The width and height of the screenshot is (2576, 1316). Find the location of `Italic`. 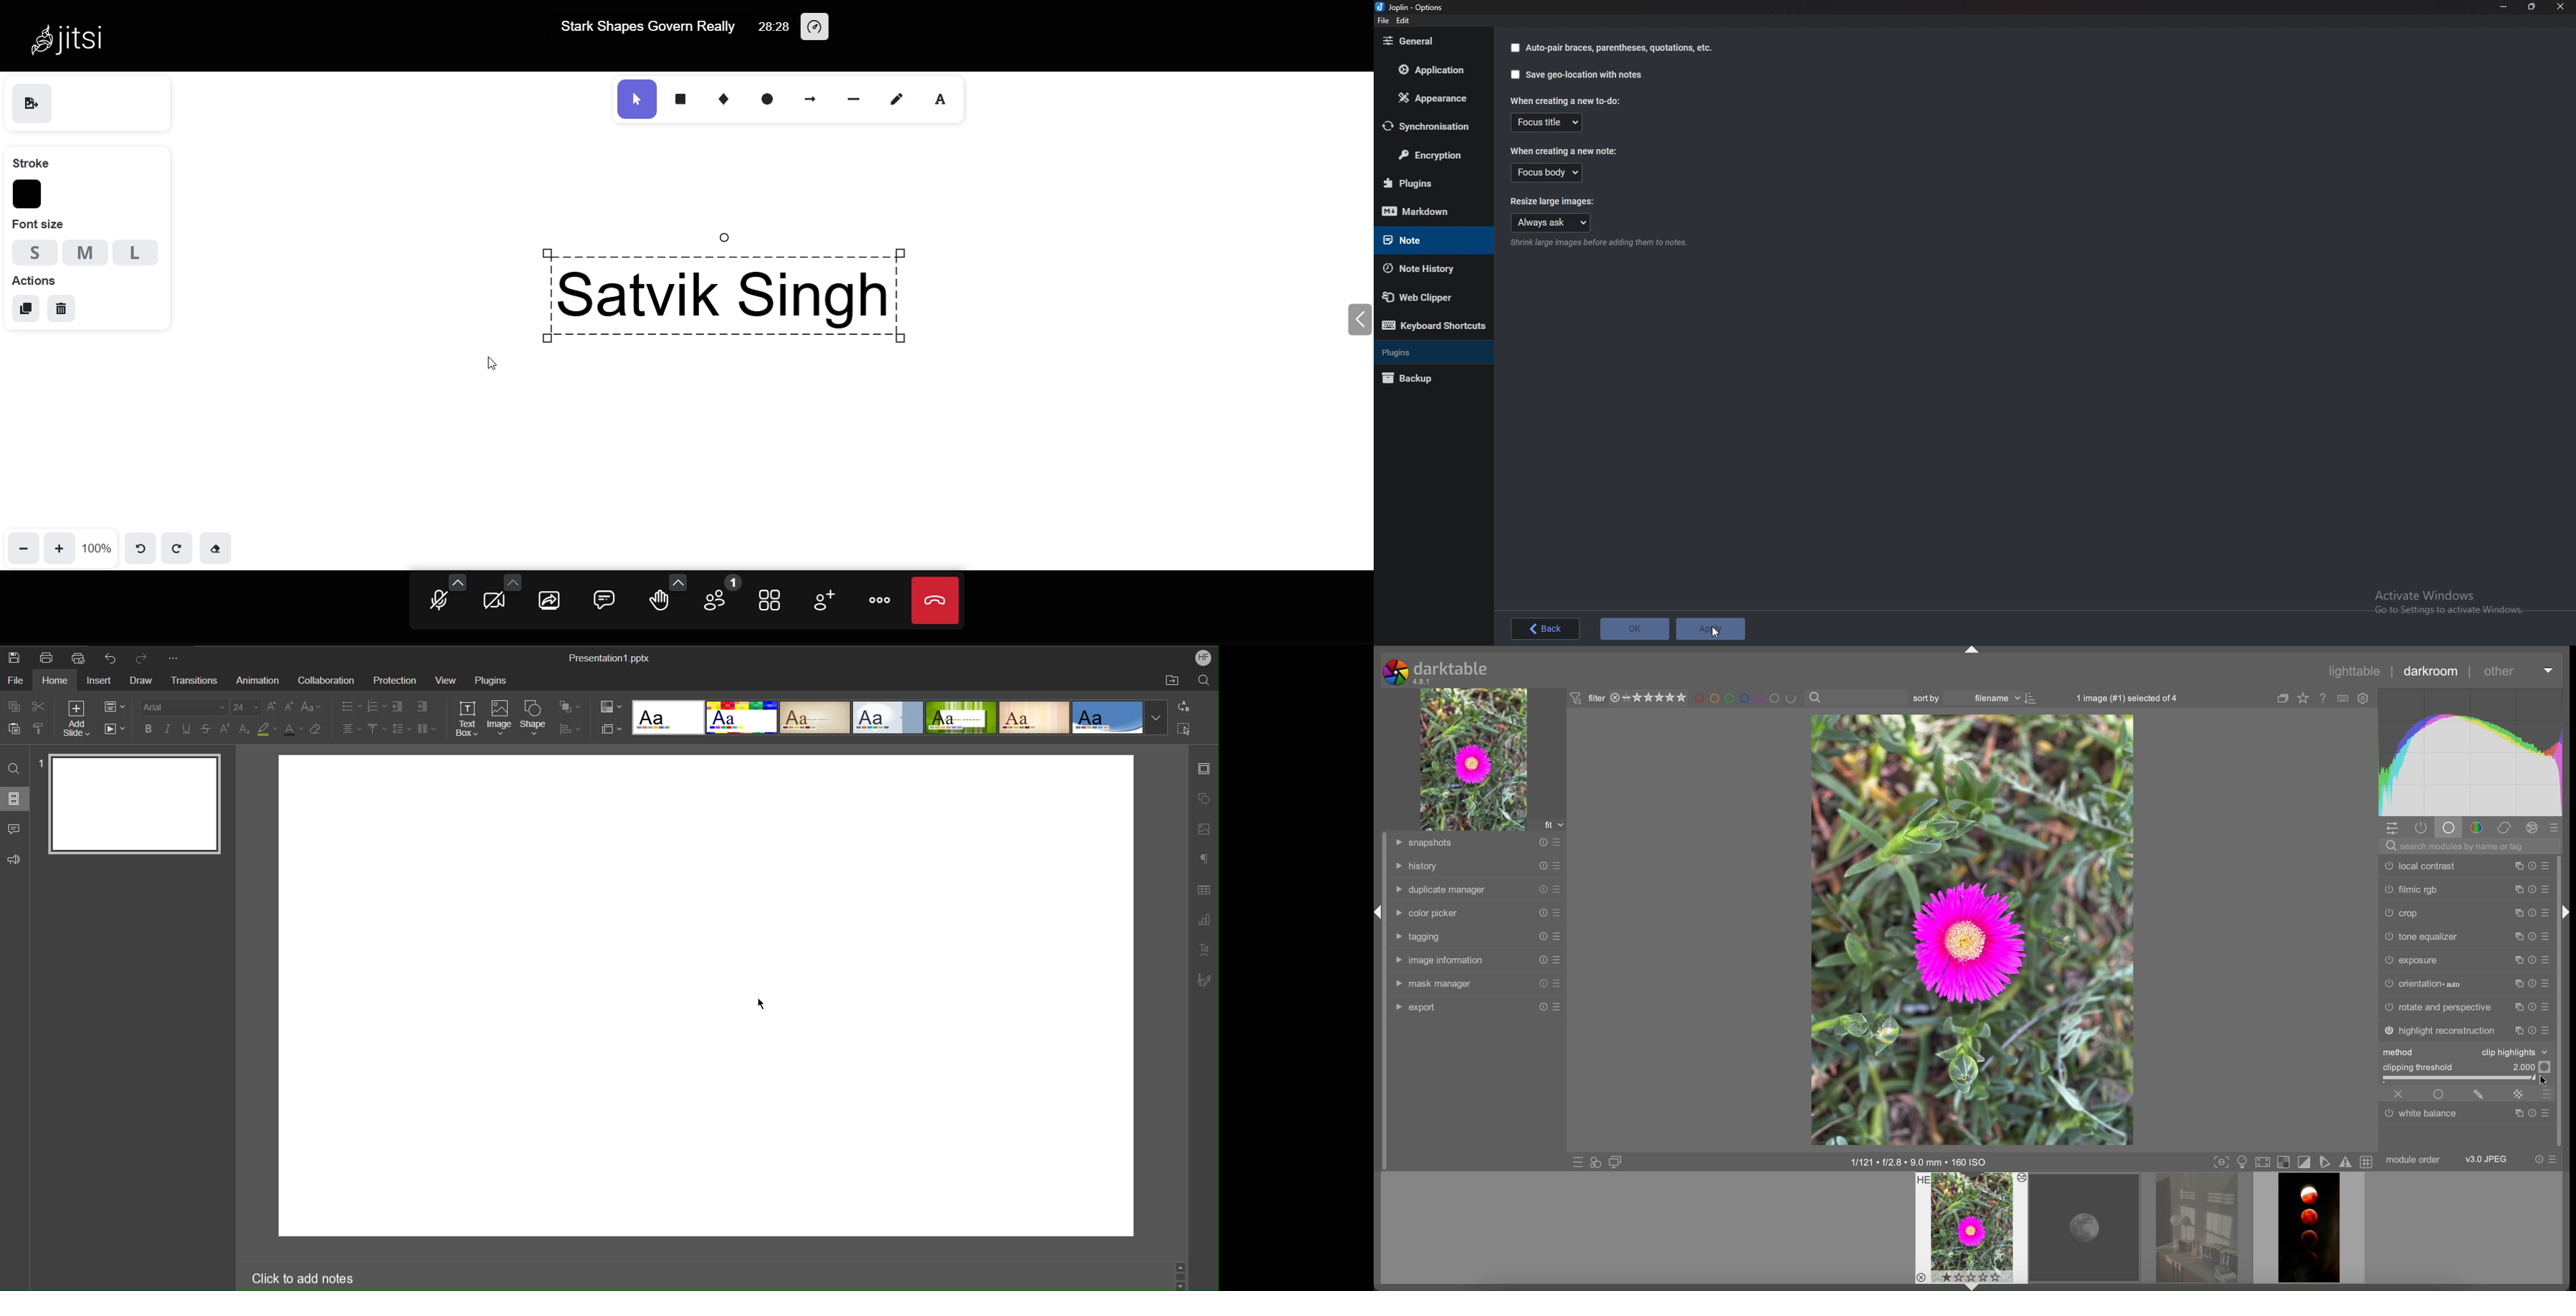

Italic is located at coordinates (170, 730).